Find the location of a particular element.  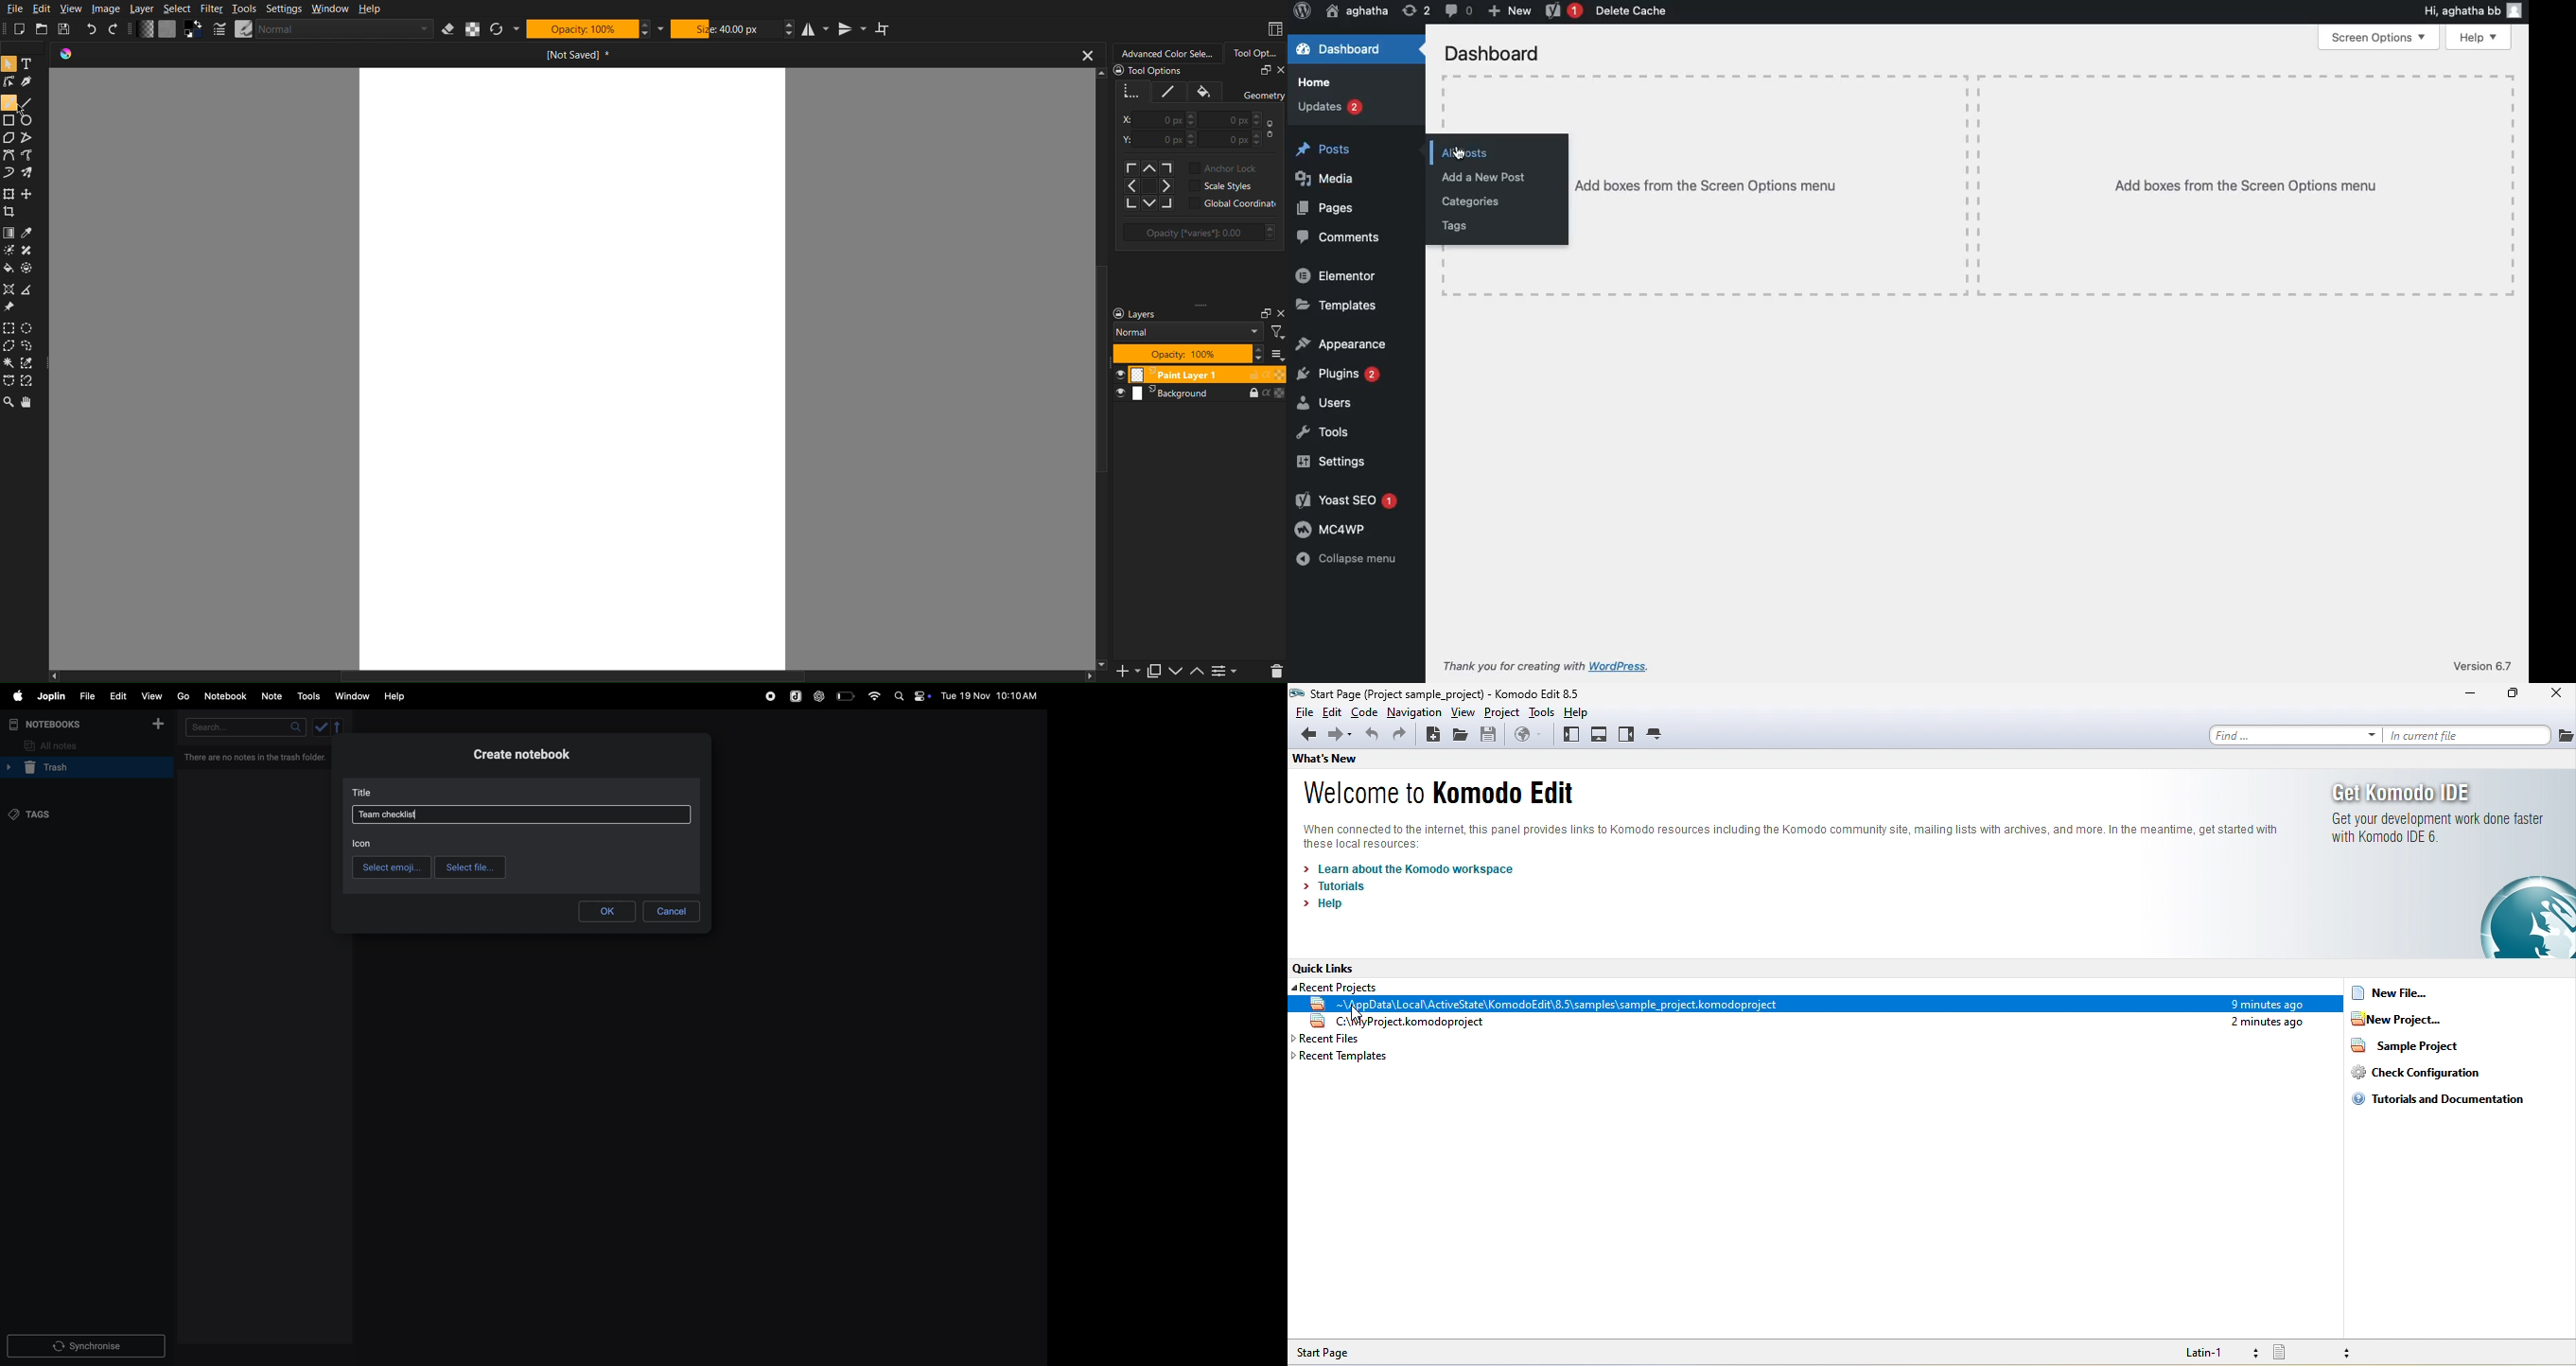

title is located at coordinates (364, 792).